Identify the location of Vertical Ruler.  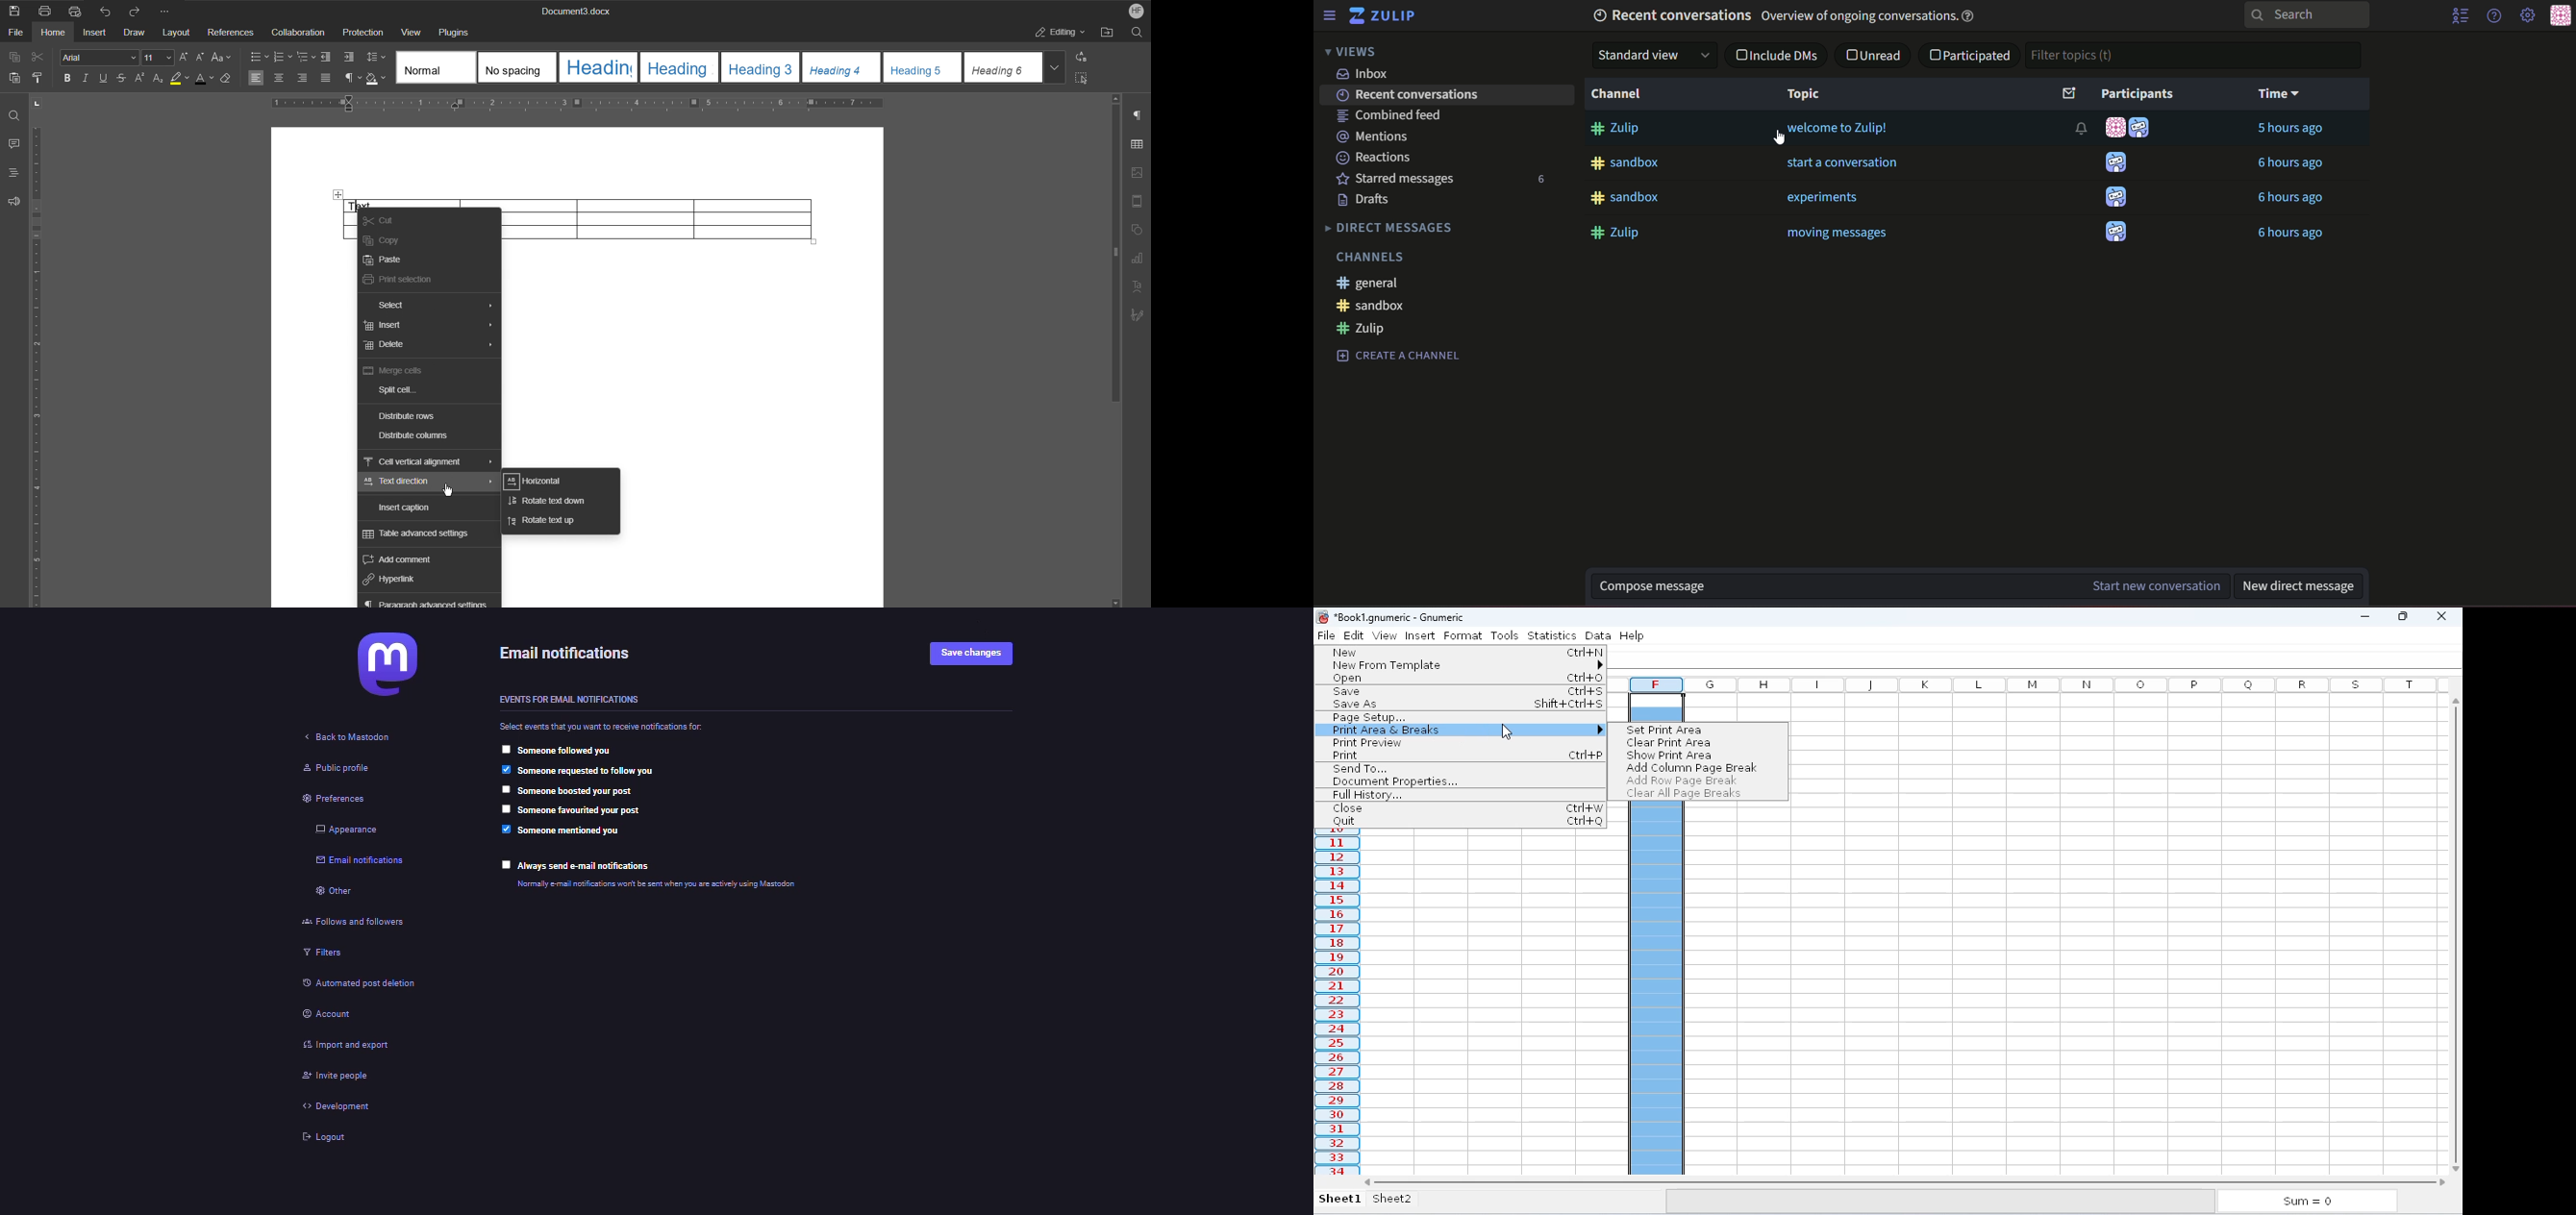
(39, 367).